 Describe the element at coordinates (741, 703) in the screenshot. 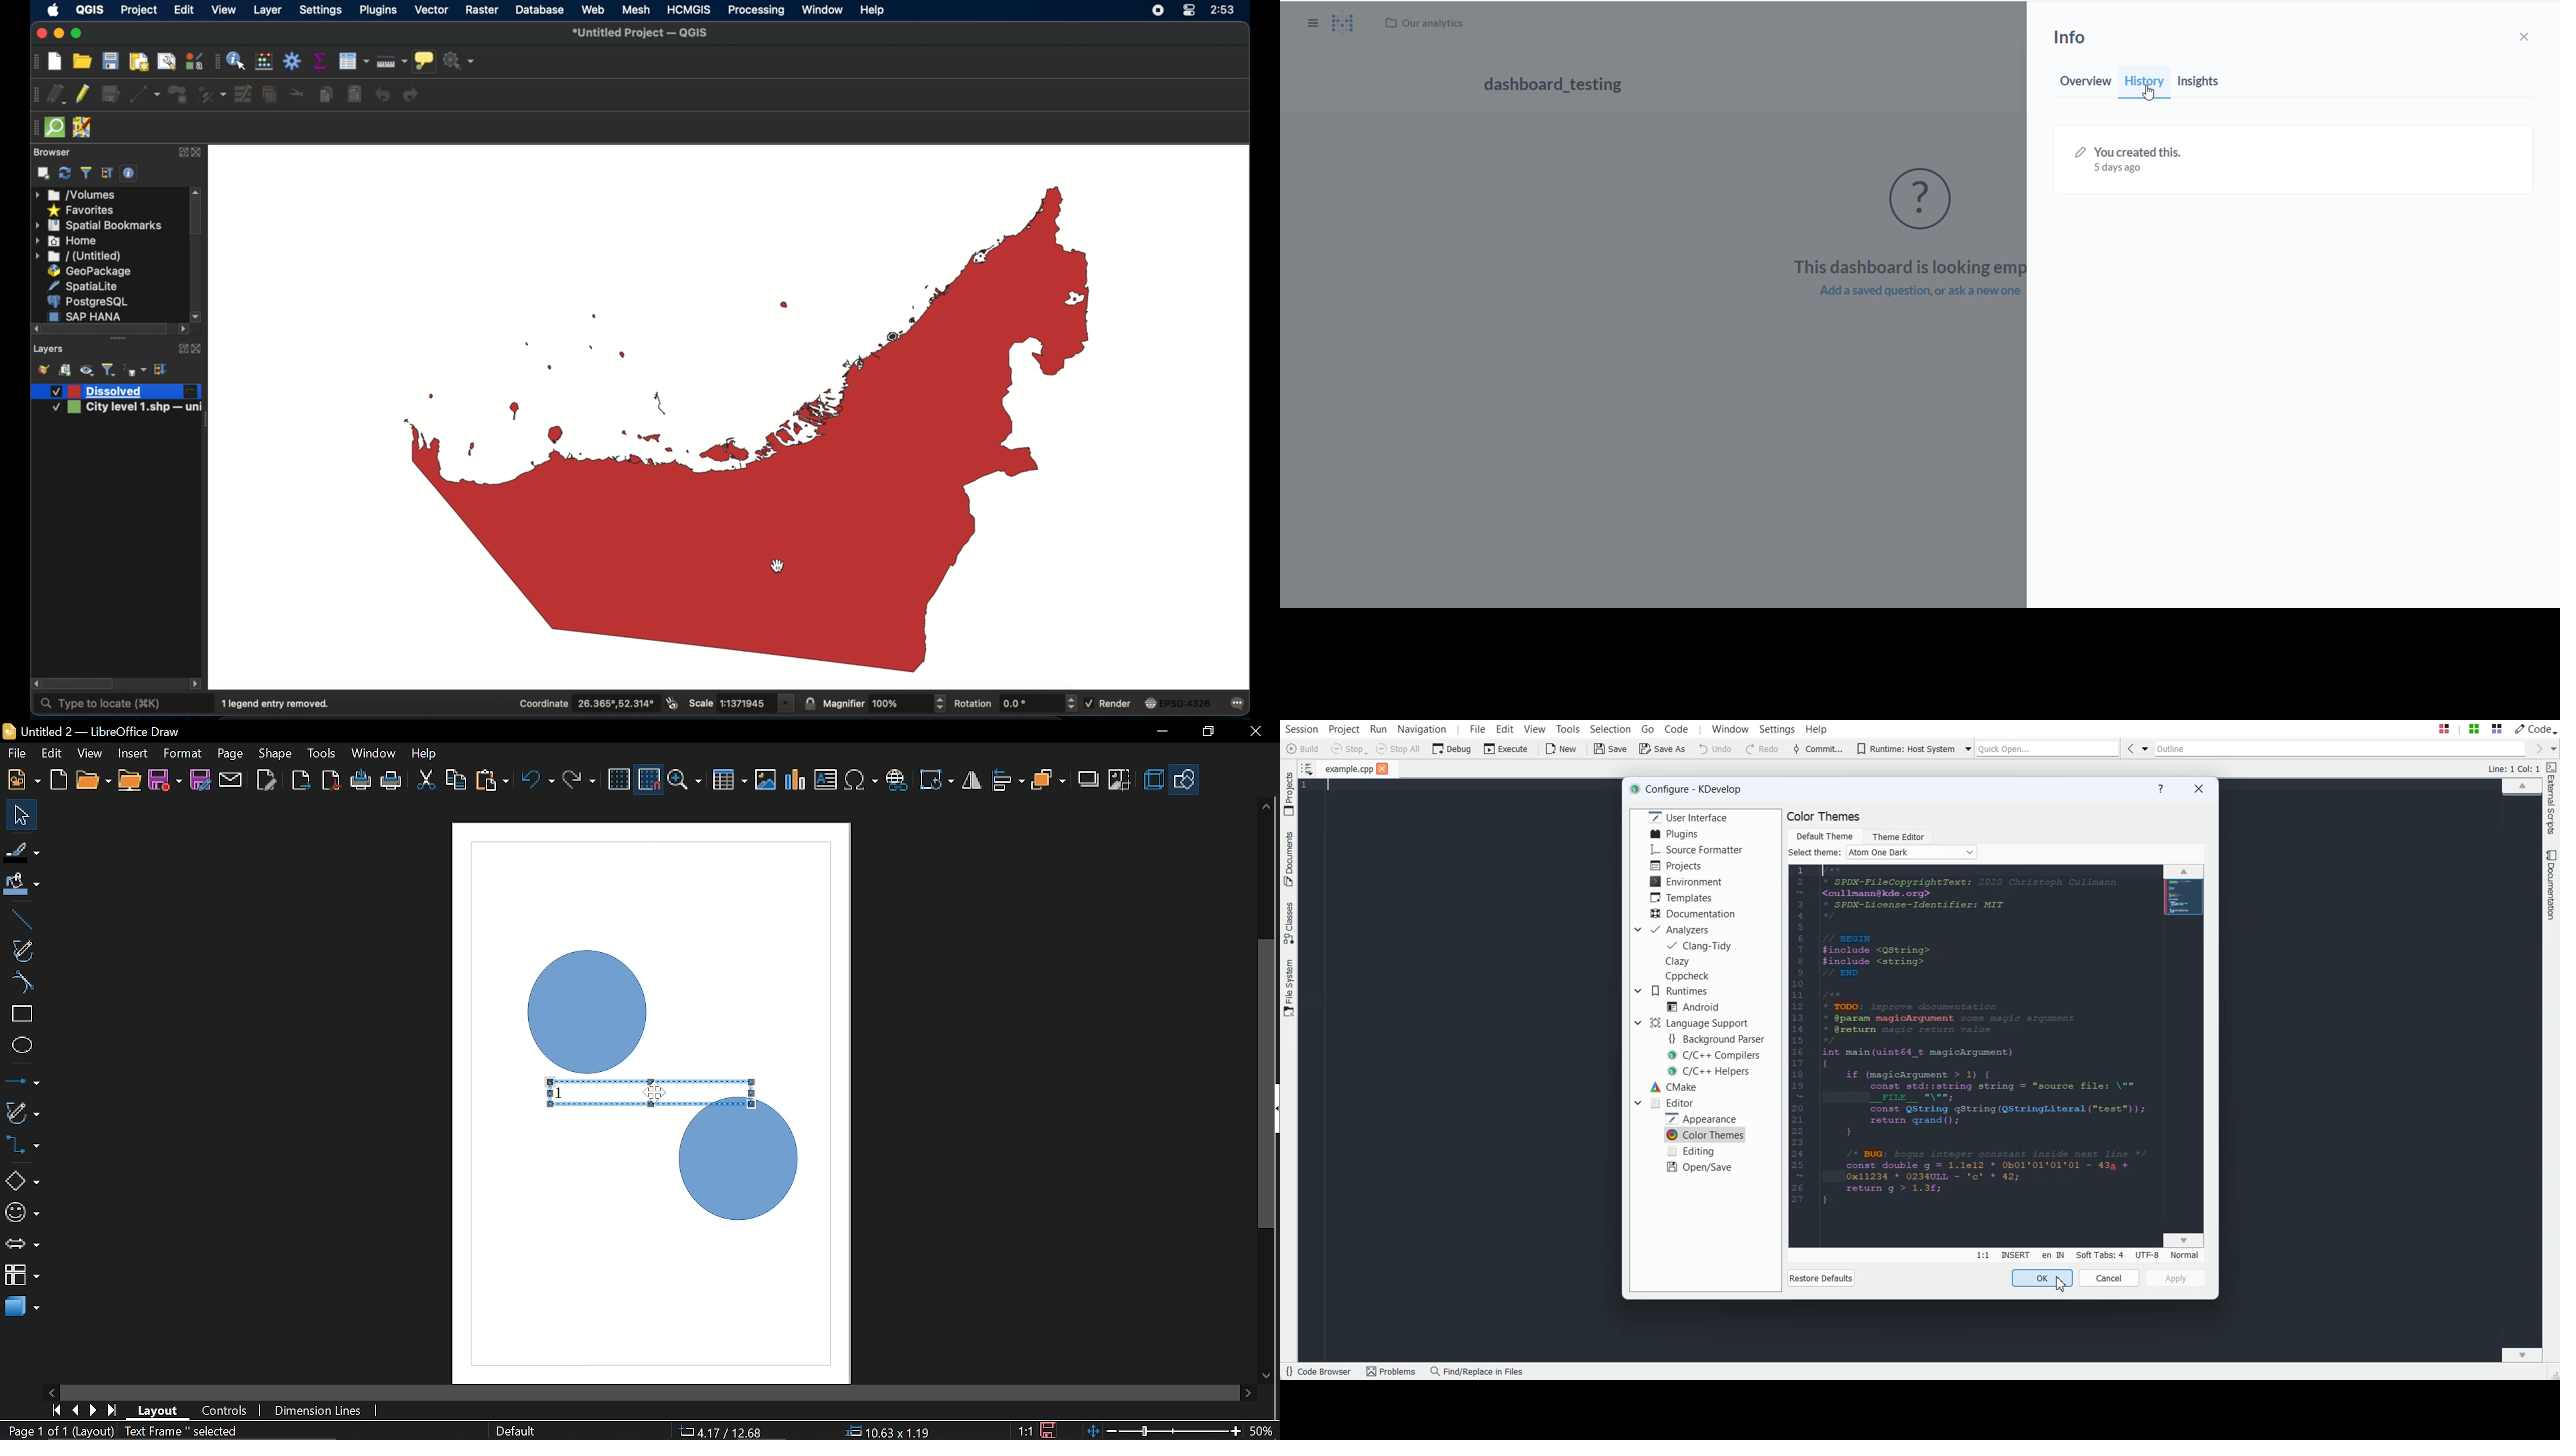

I see `scale` at that location.